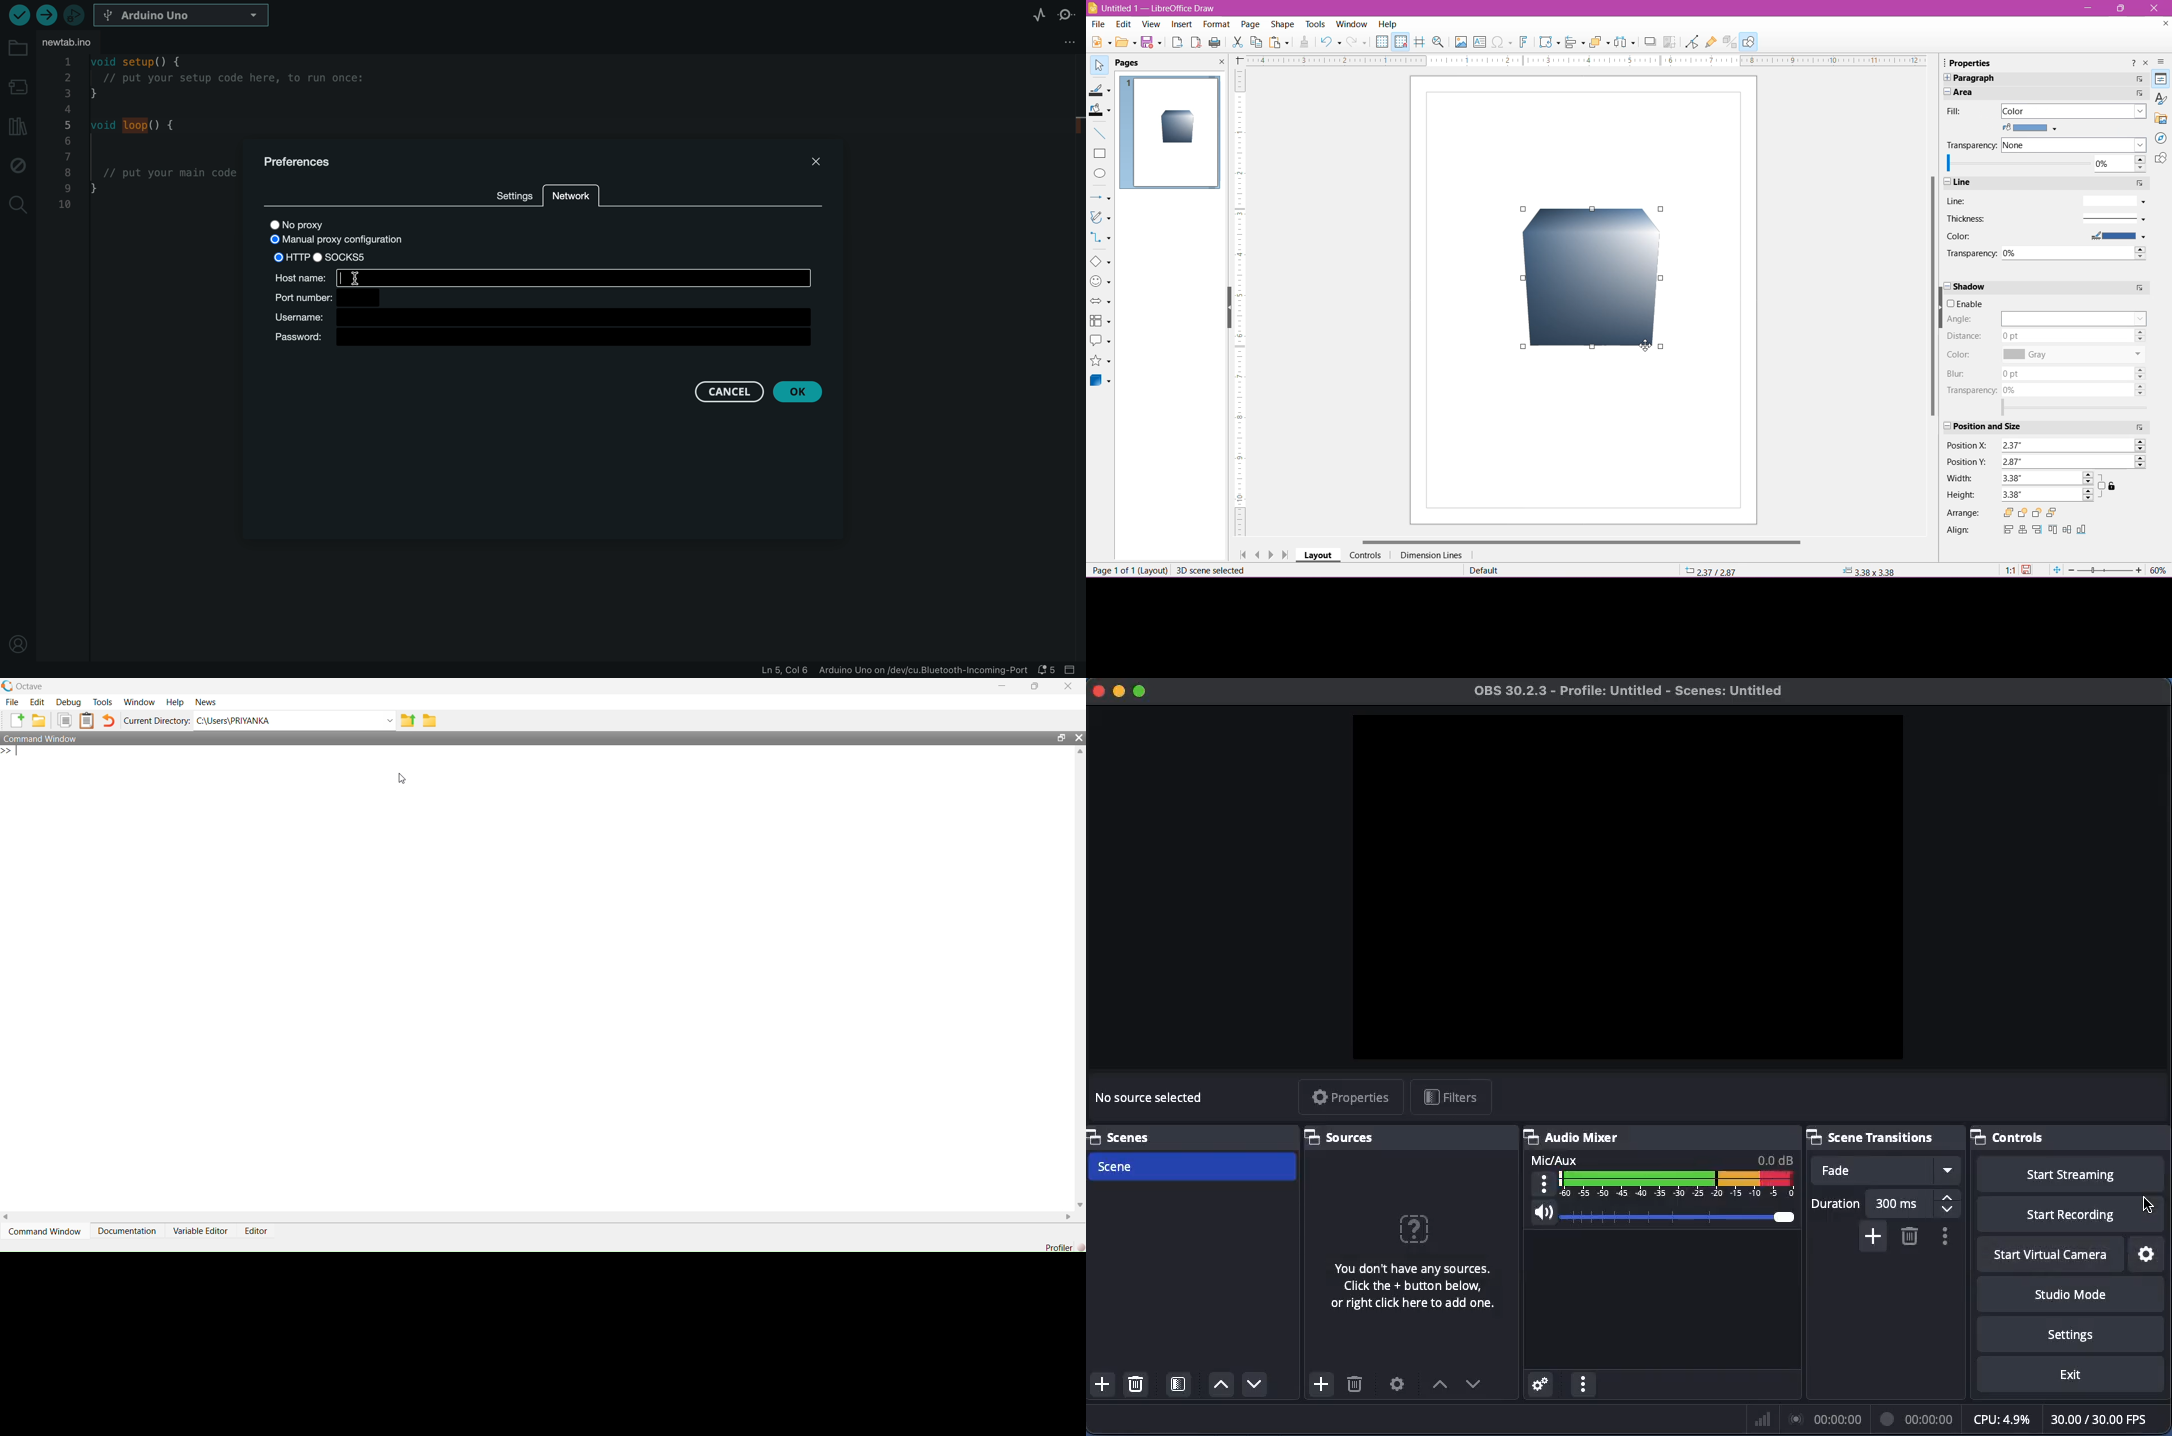 Image resolution: width=2184 pixels, height=1456 pixels. Describe the element at coordinates (2033, 128) in the screenshot. I see `Fill Color` at that location.